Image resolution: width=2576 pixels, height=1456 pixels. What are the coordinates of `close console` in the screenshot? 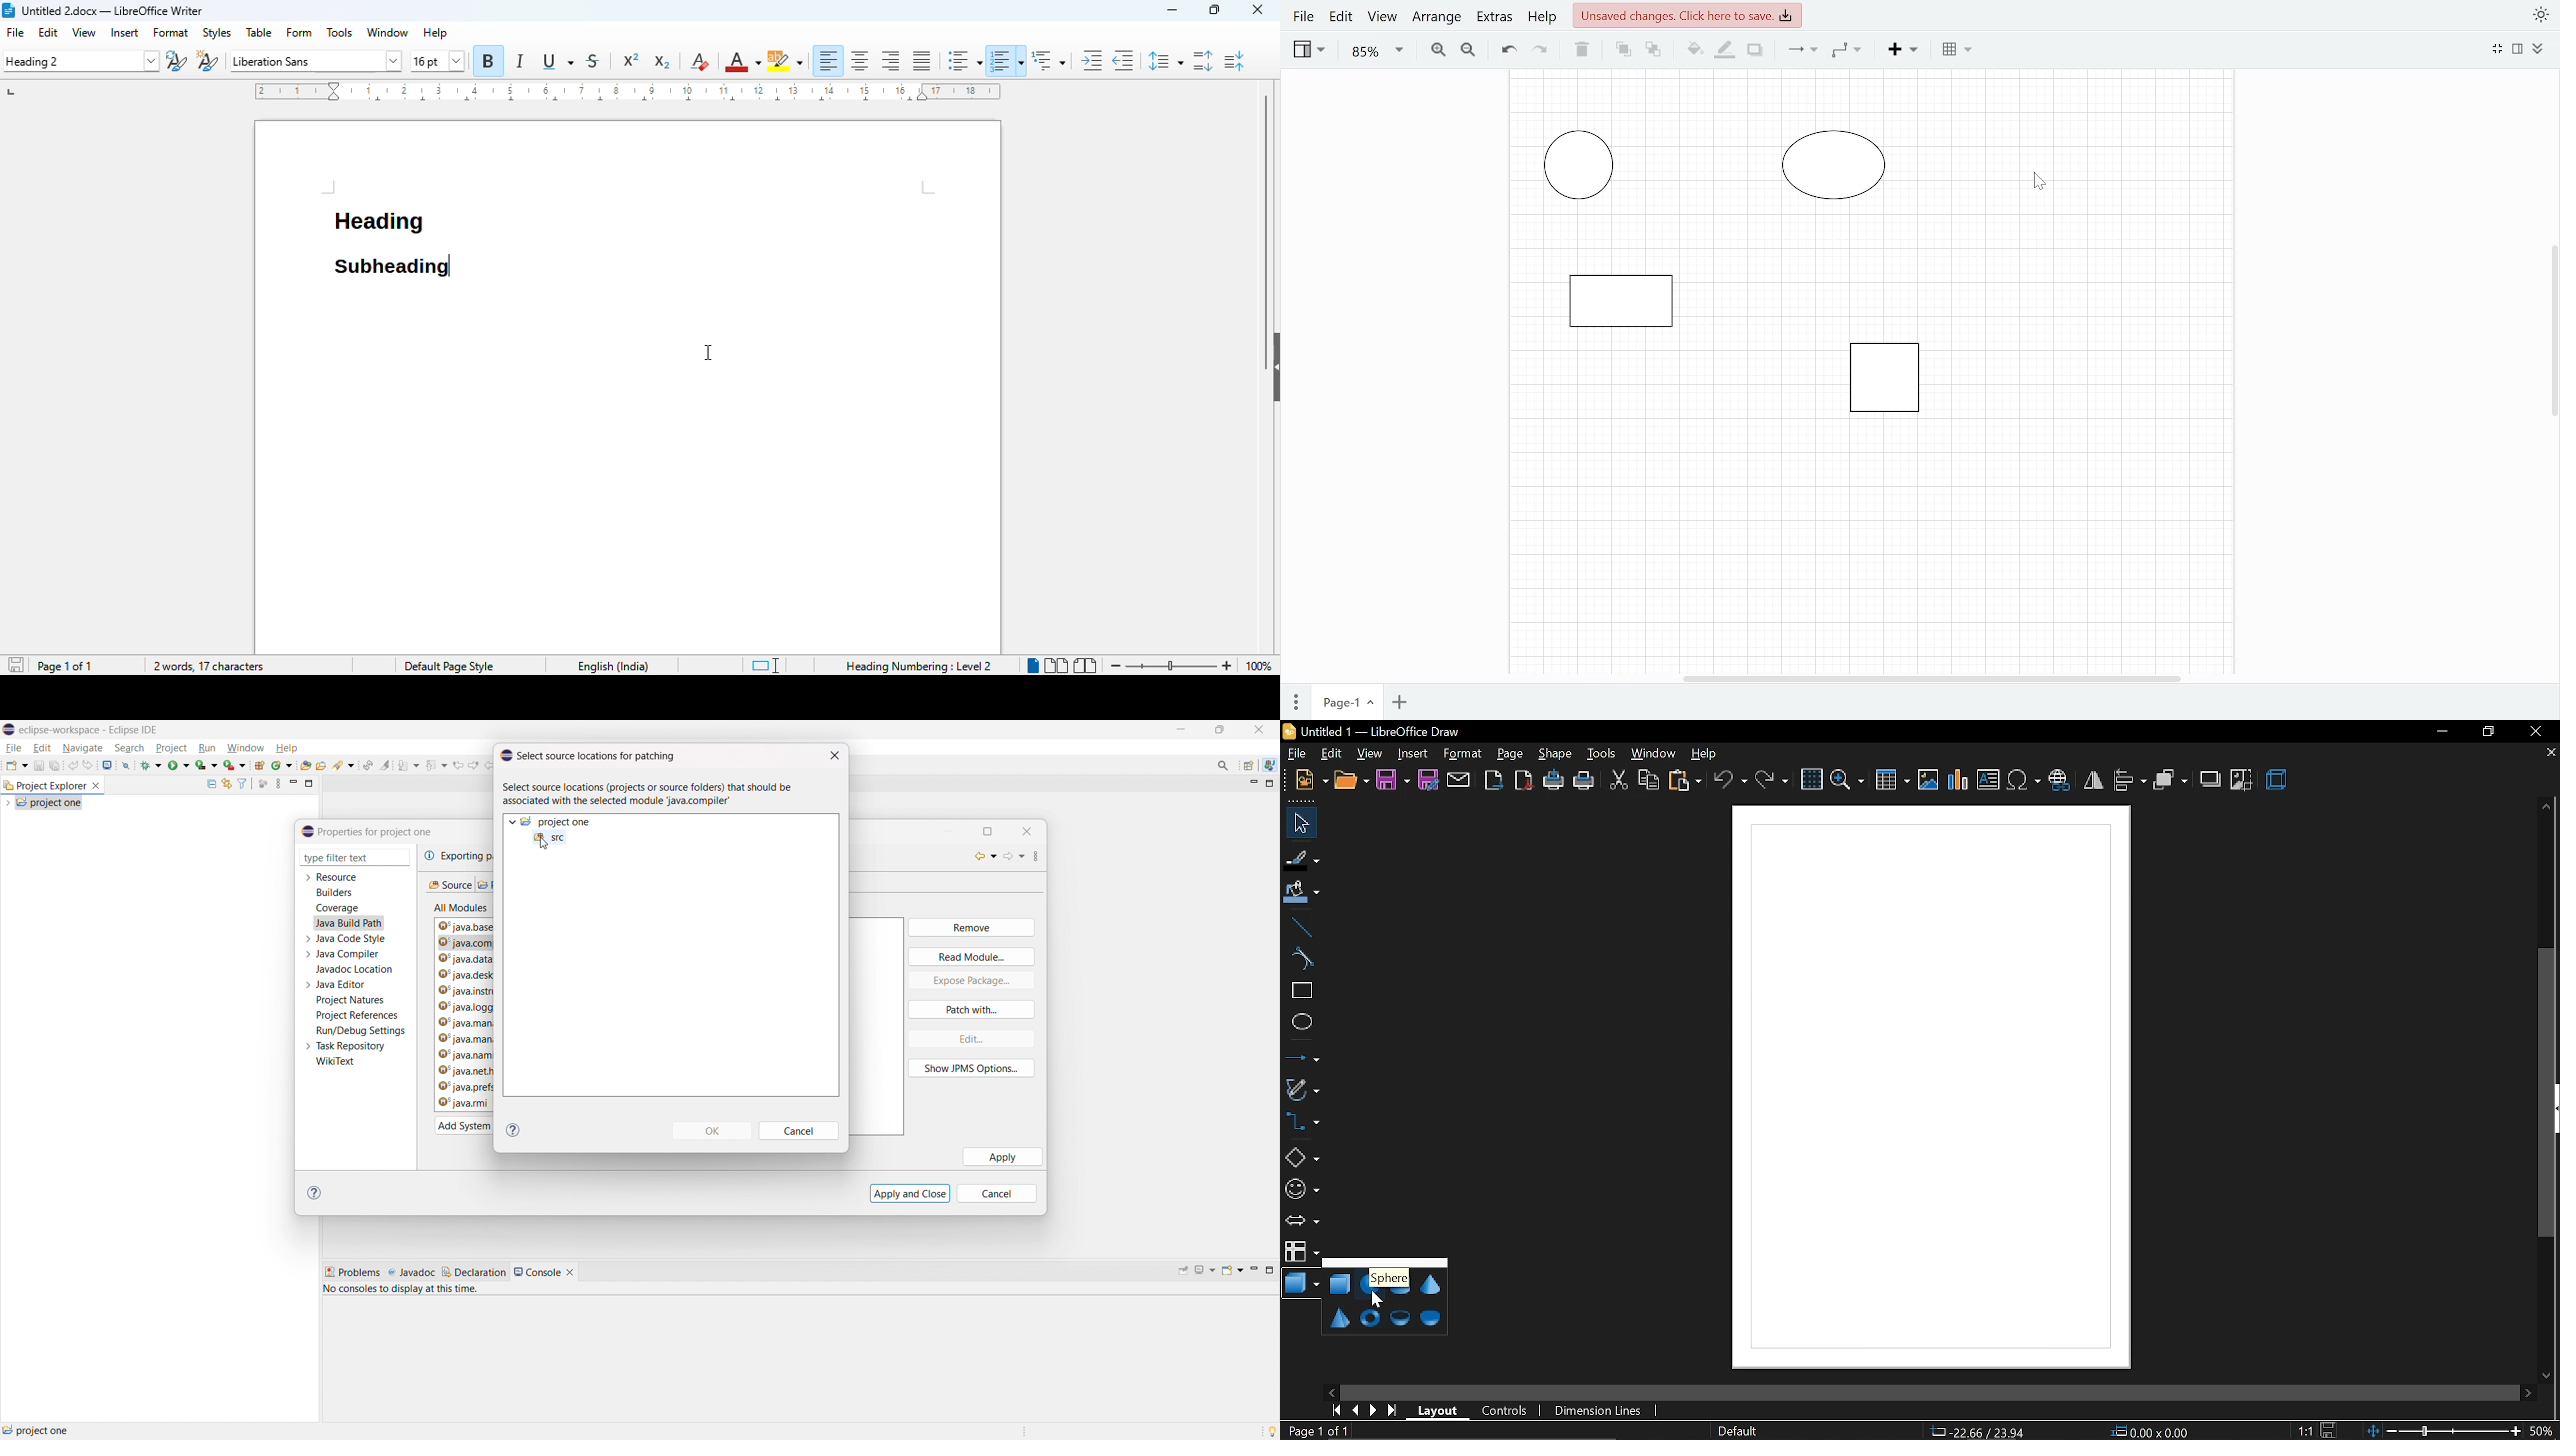 It's located at (570, 1273).